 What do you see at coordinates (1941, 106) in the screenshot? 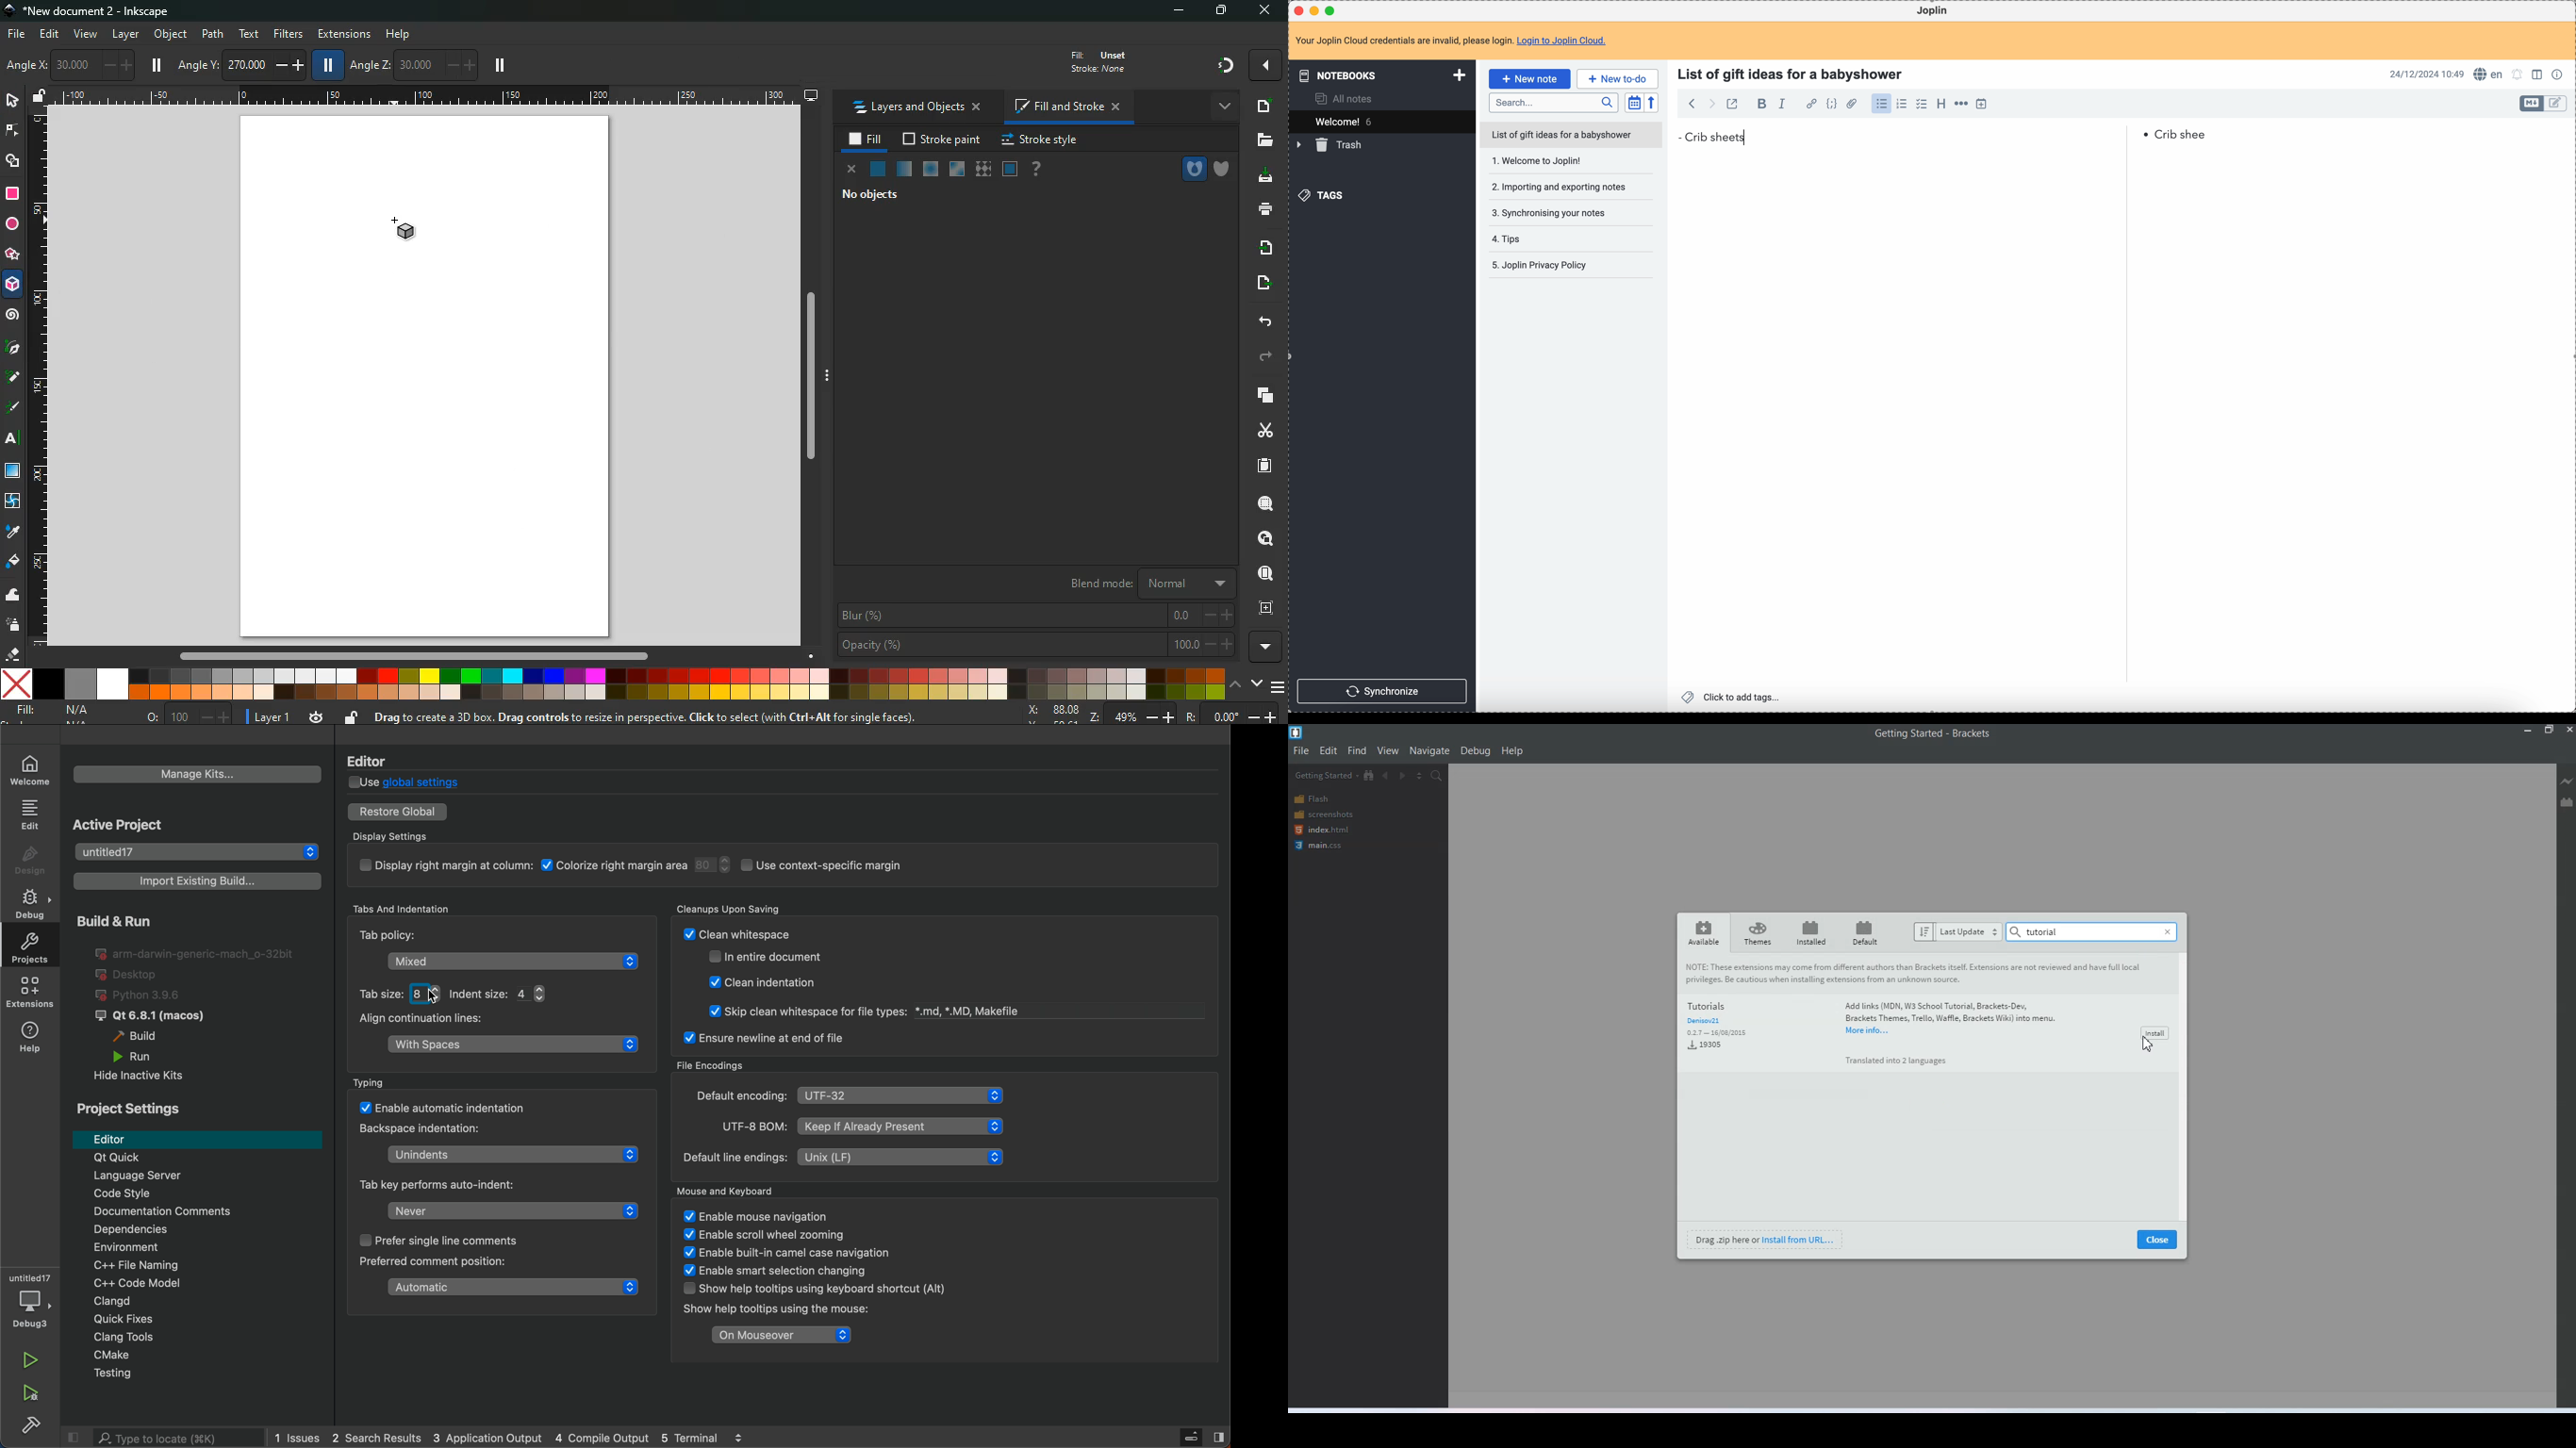
I see `heading` at bounding box center [1941, 106].